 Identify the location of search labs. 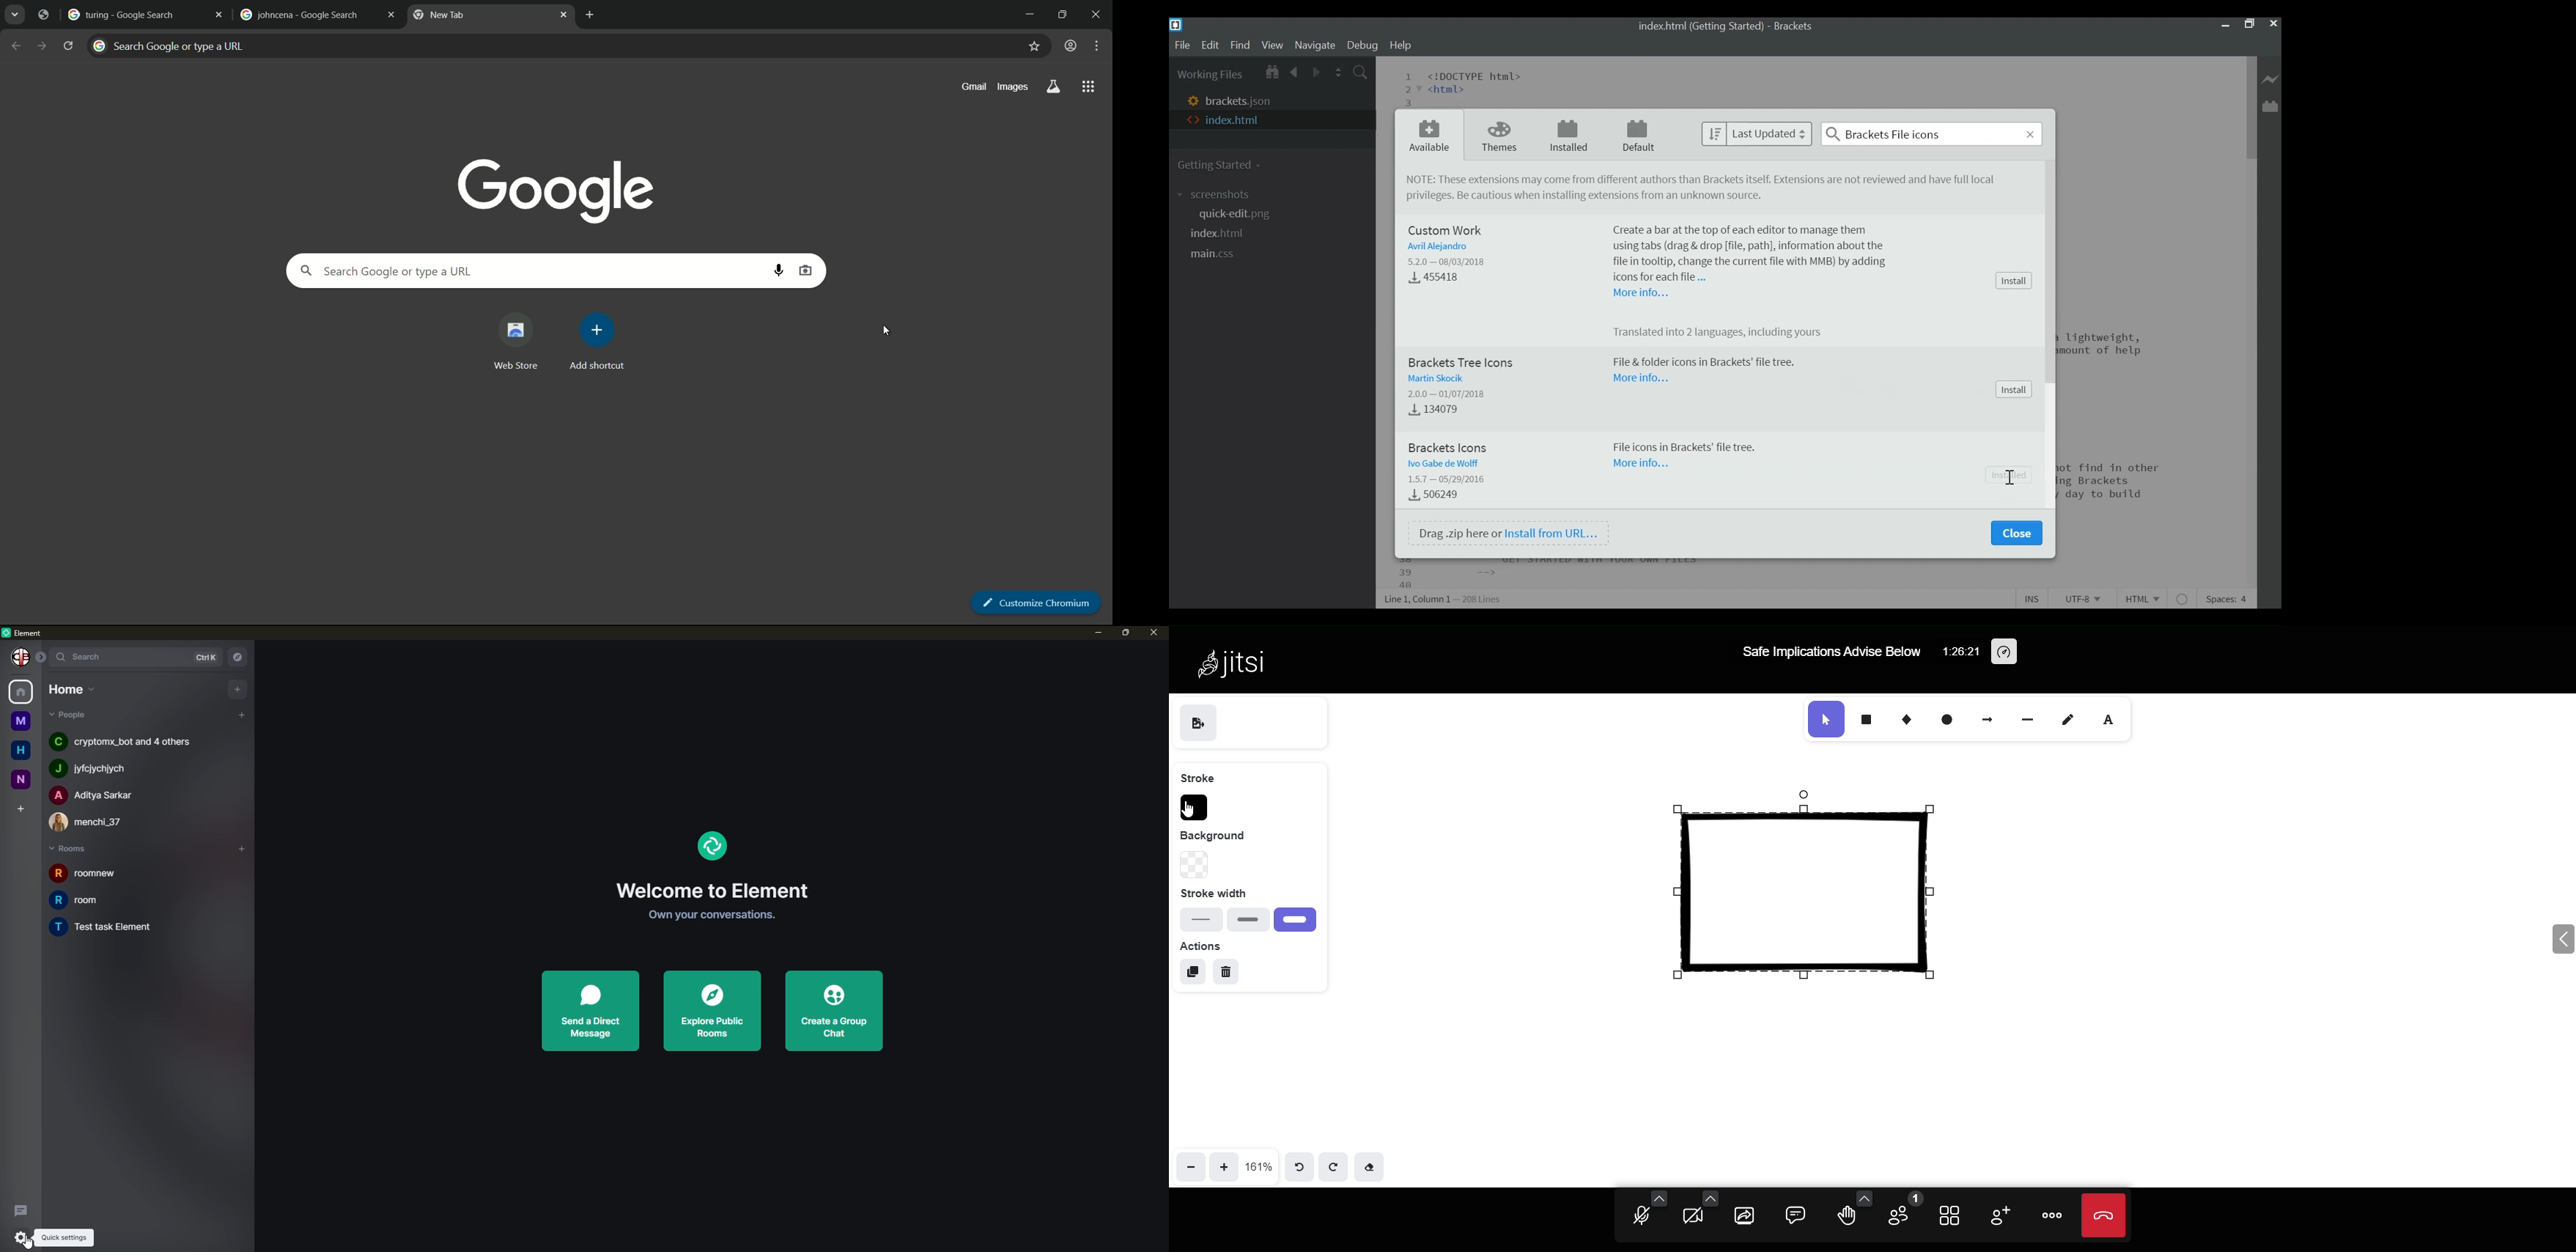
(1052, 87).